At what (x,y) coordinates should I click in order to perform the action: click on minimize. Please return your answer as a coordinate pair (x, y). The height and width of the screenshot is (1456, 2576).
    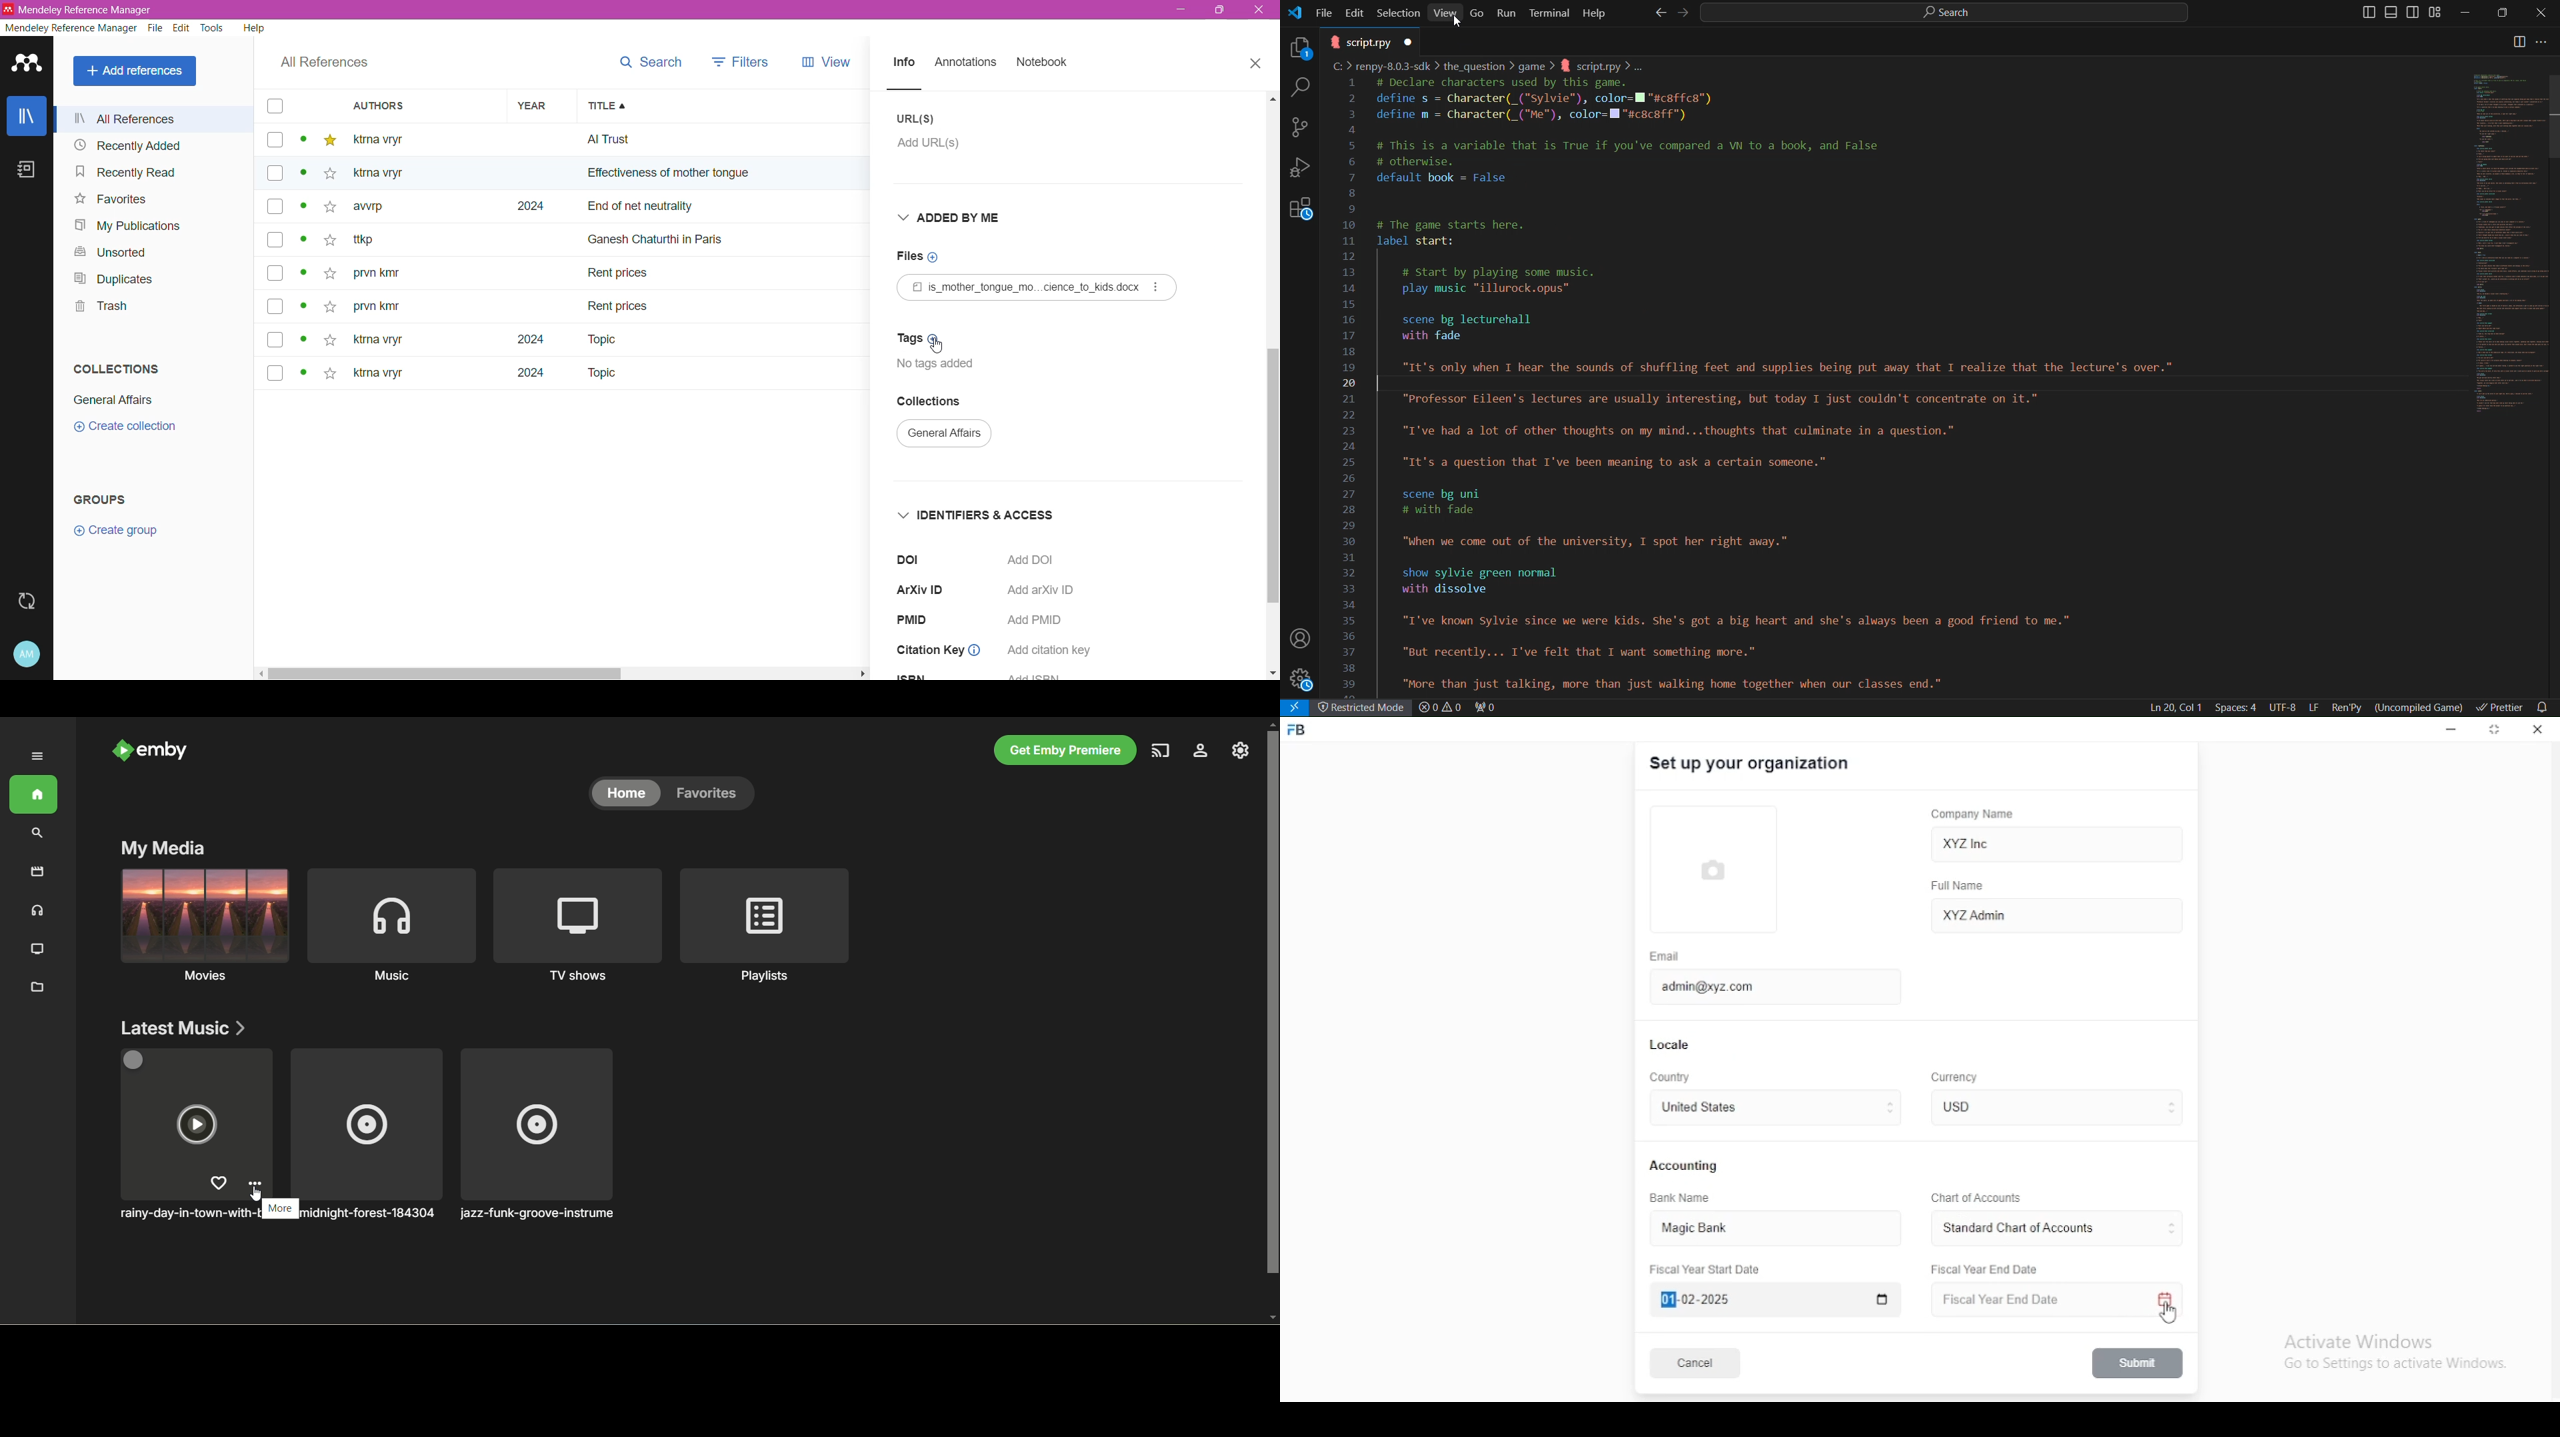
    Looking at the image, I should click on (1183, 11).